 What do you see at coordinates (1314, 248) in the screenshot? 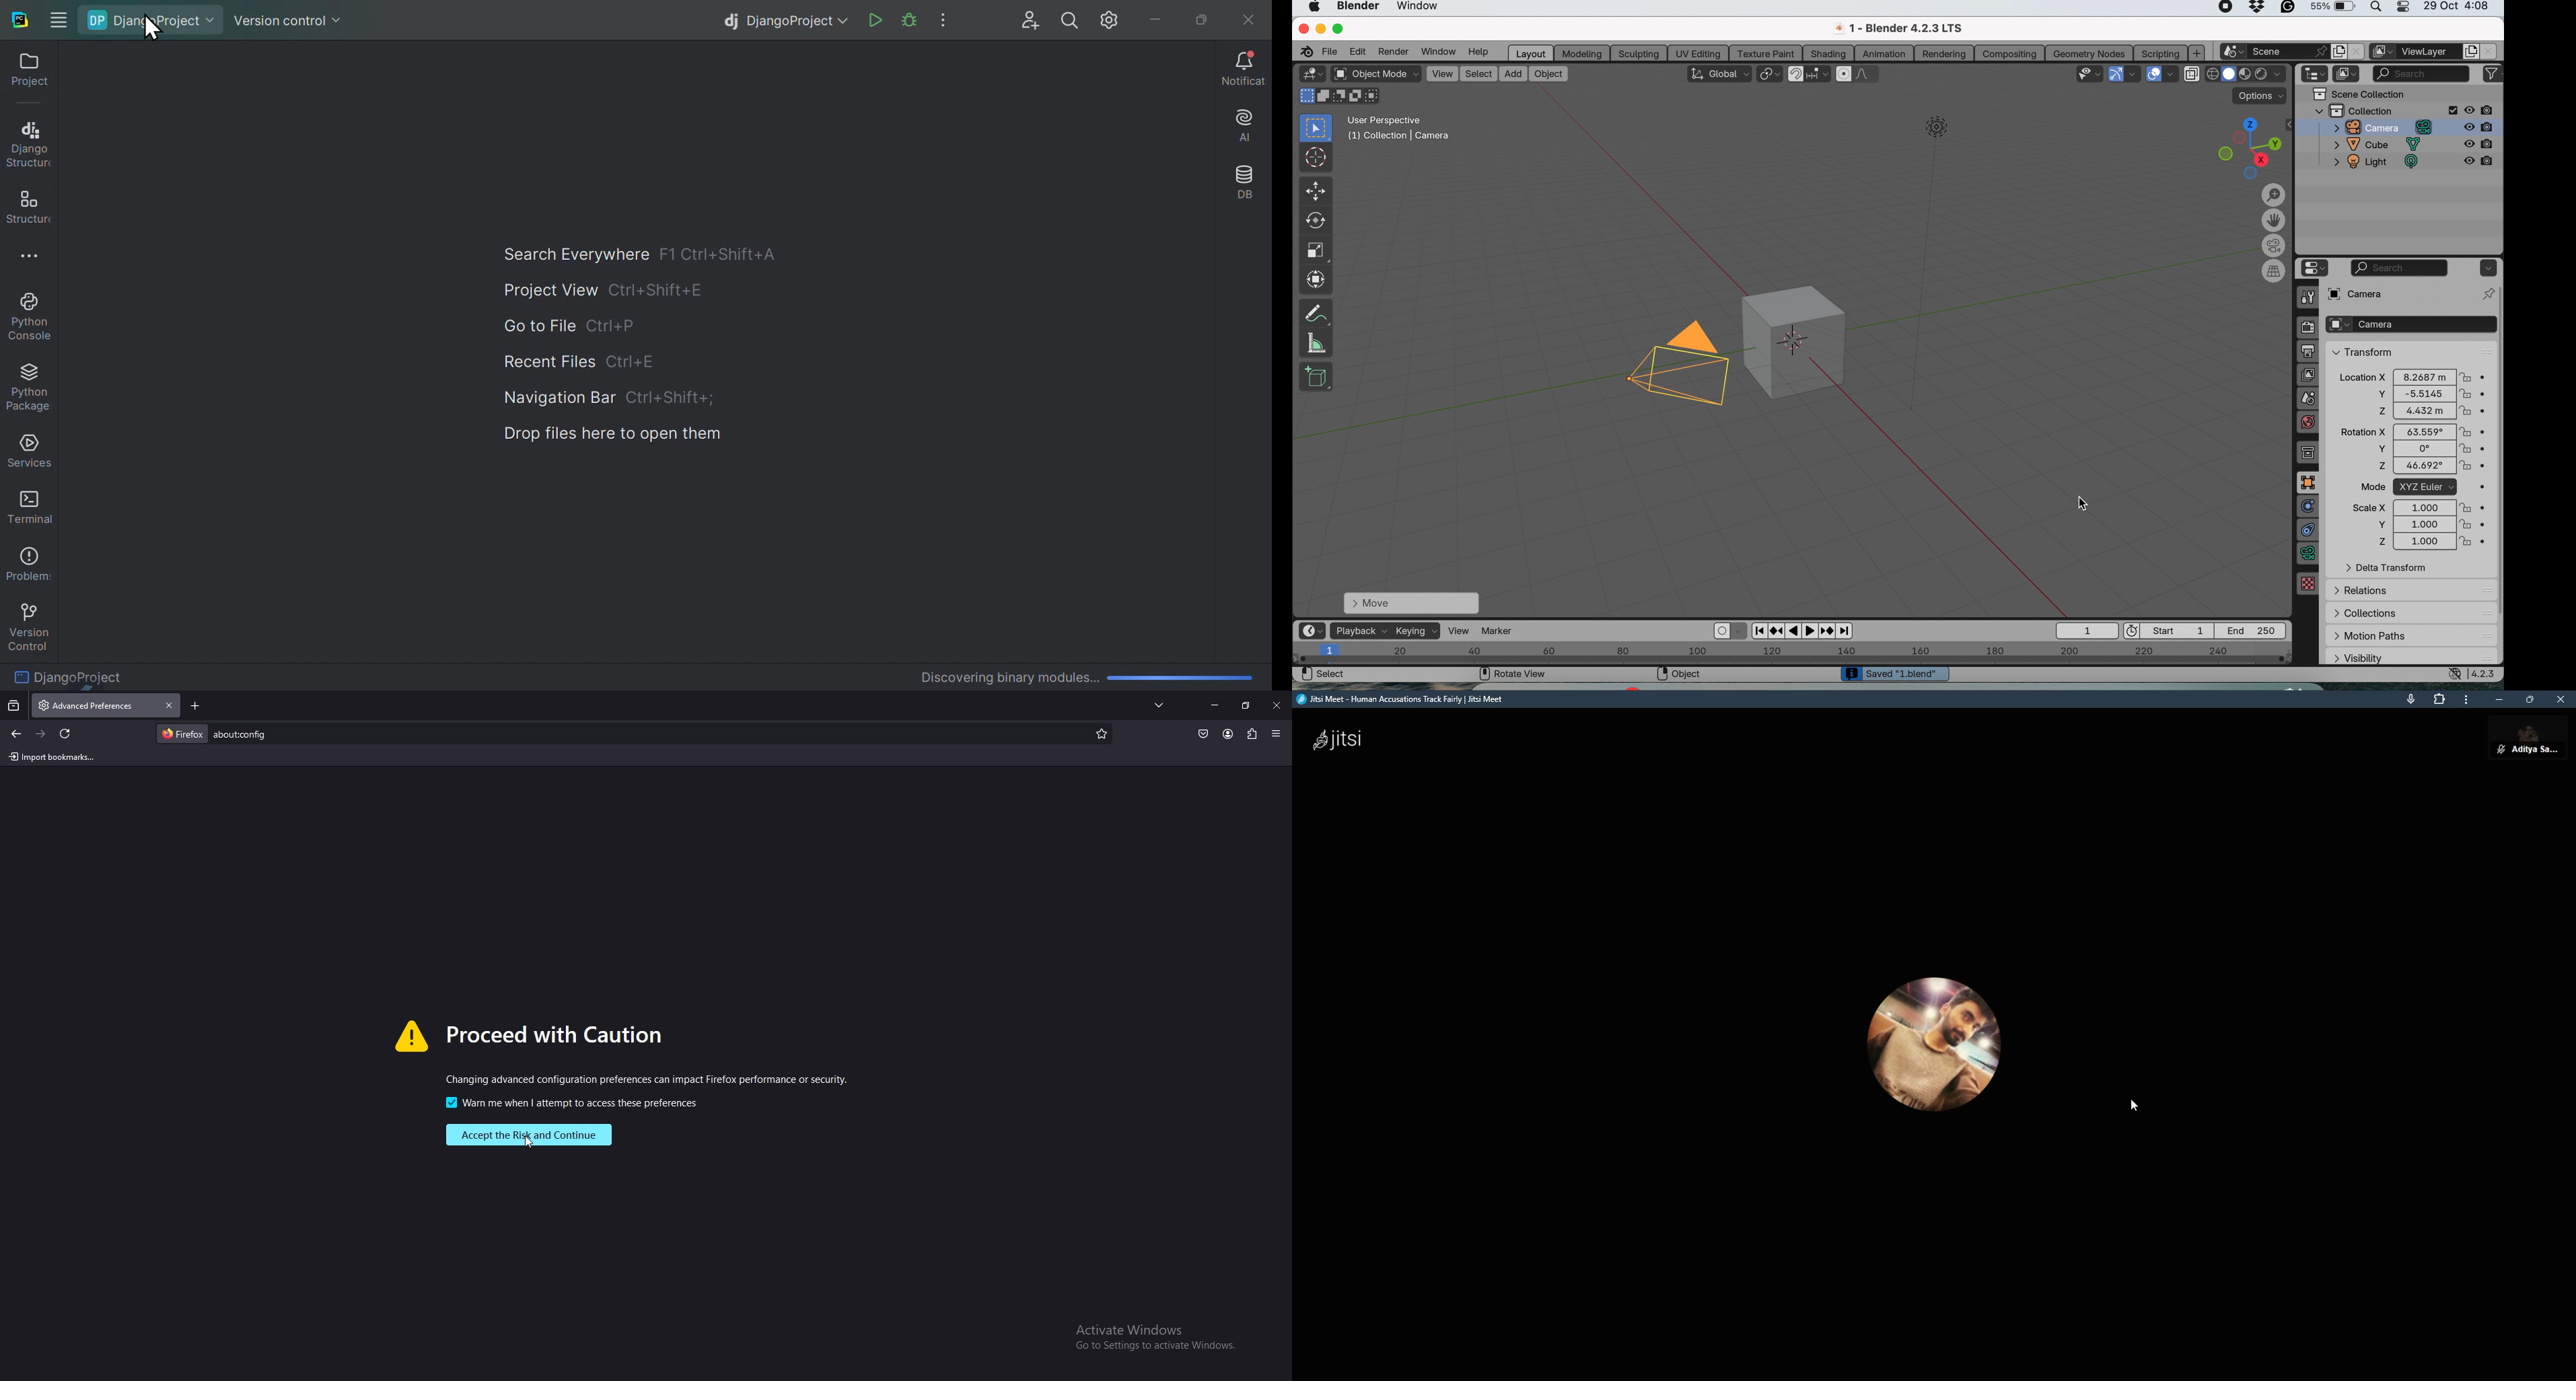
I see `scale` at bounding box center [1314, 248].